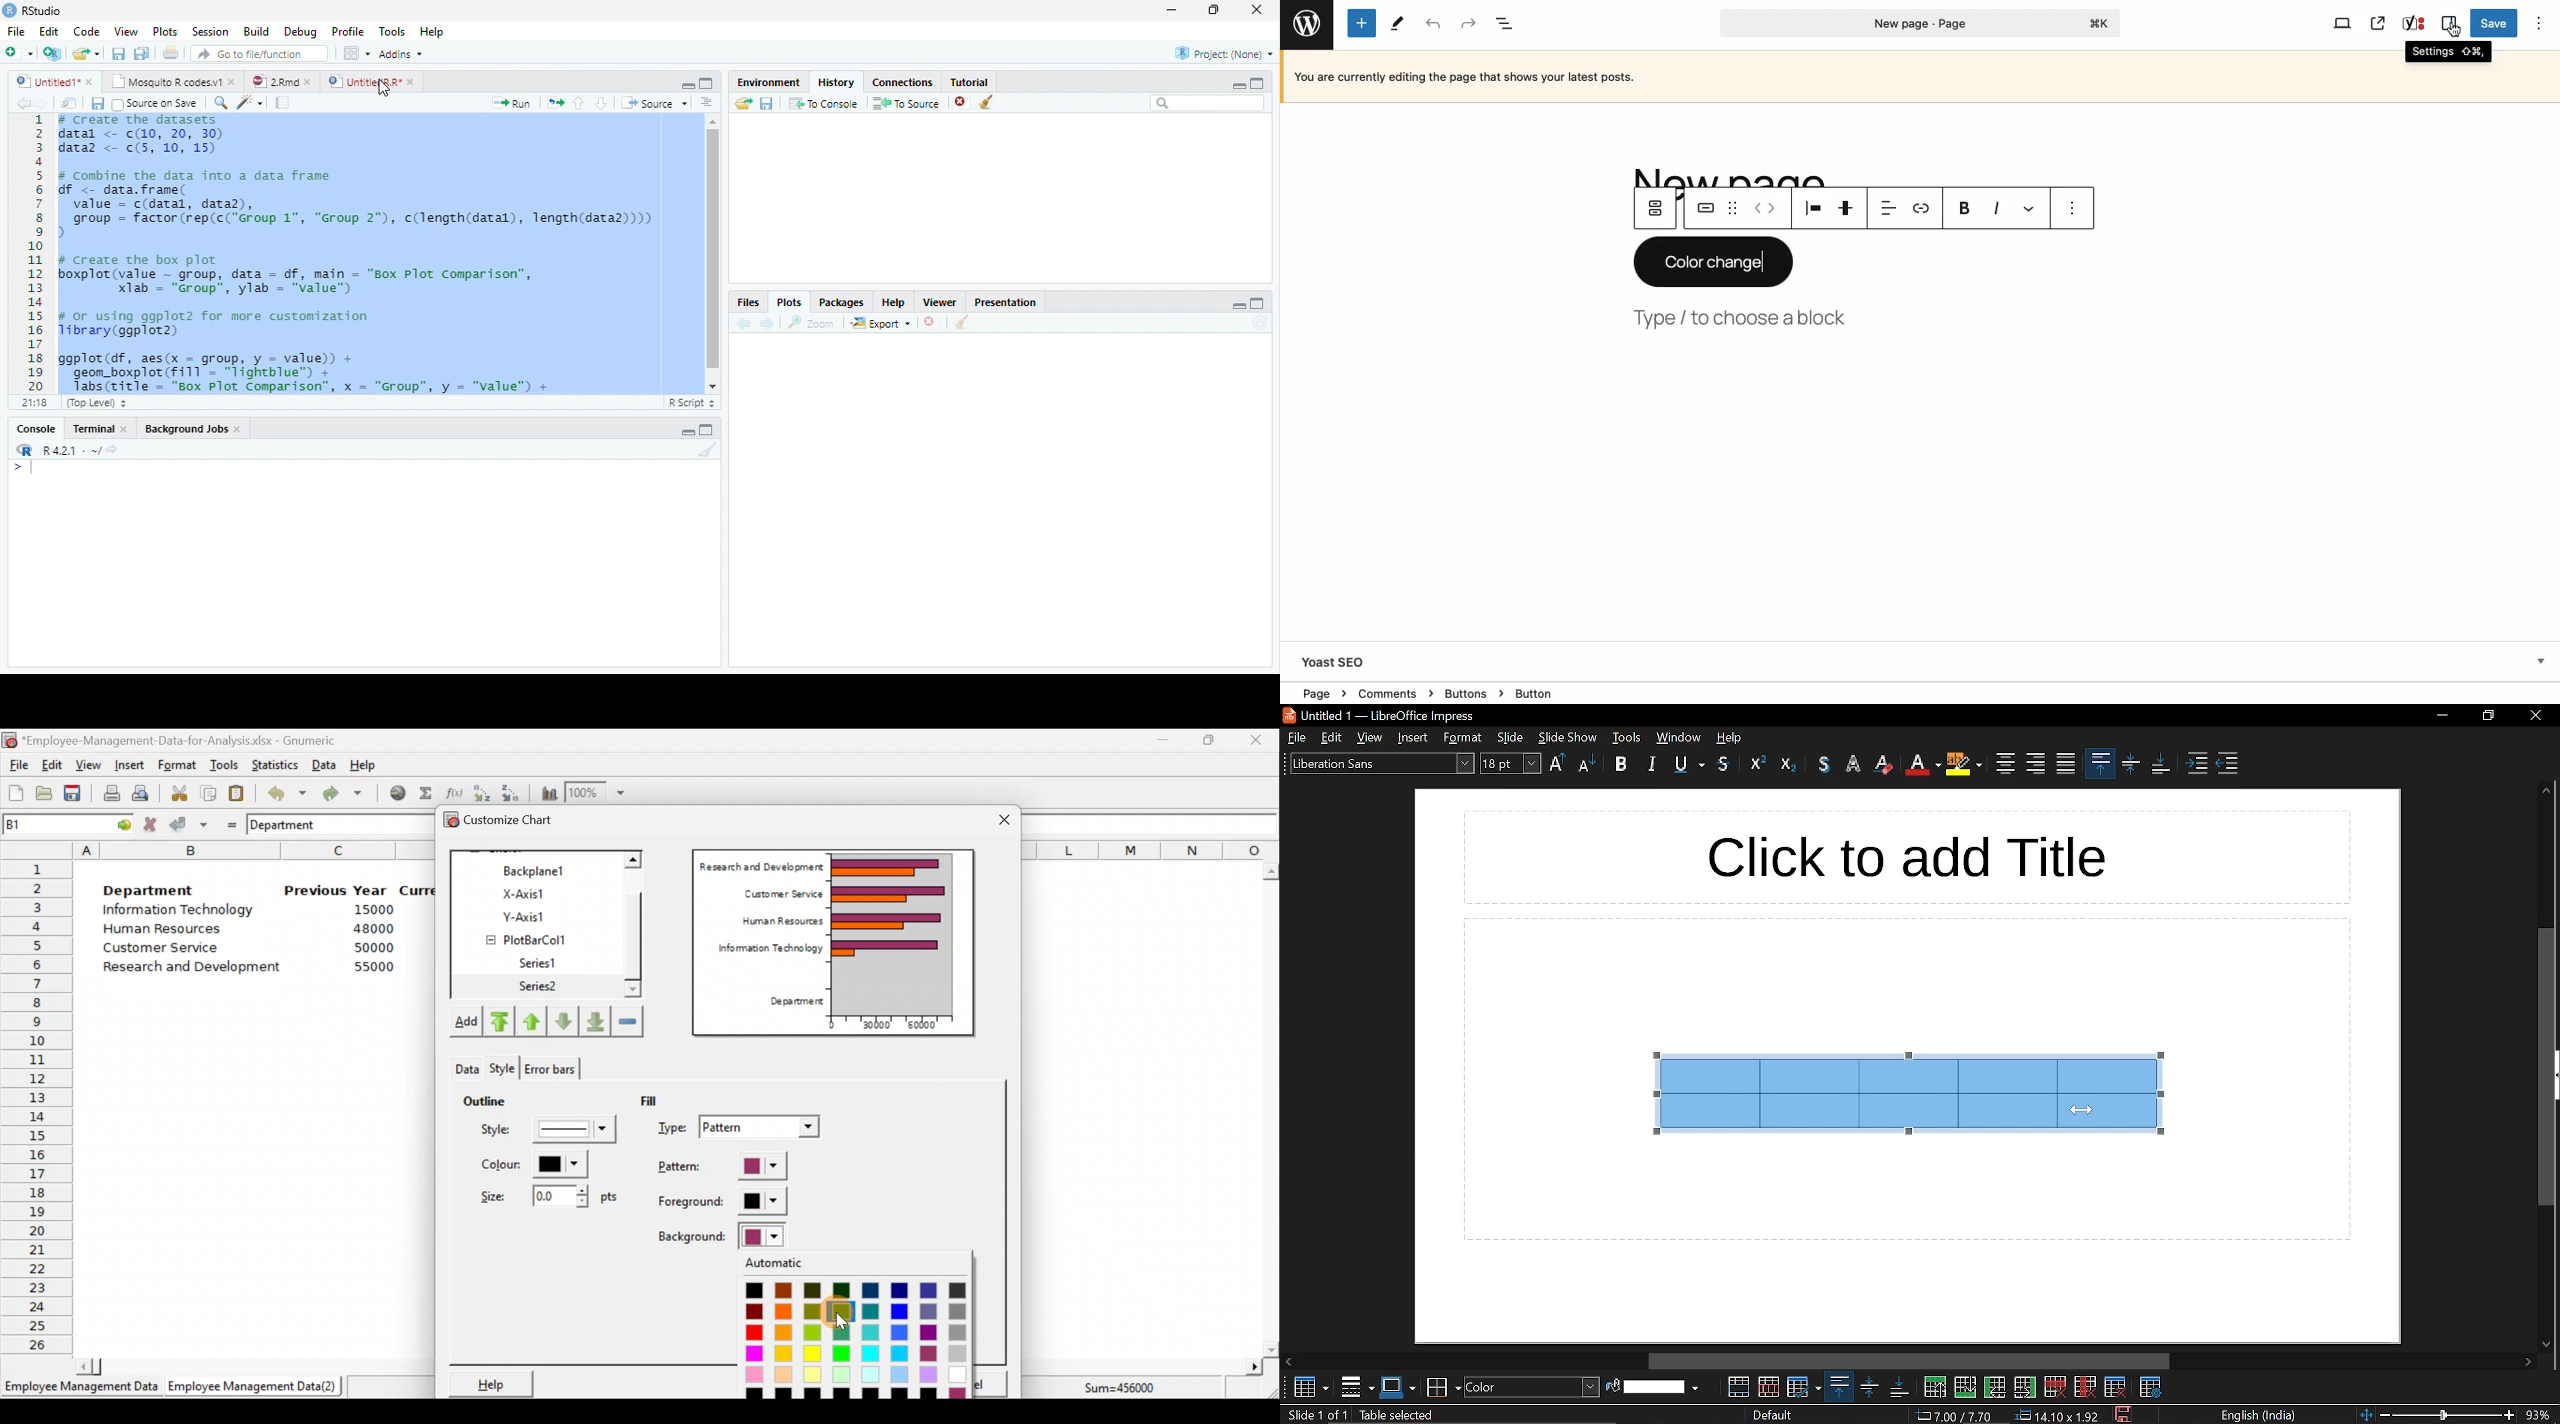  Describe the element at coordinates (1255, 742) in the screenshot. I see `Close` at that location.